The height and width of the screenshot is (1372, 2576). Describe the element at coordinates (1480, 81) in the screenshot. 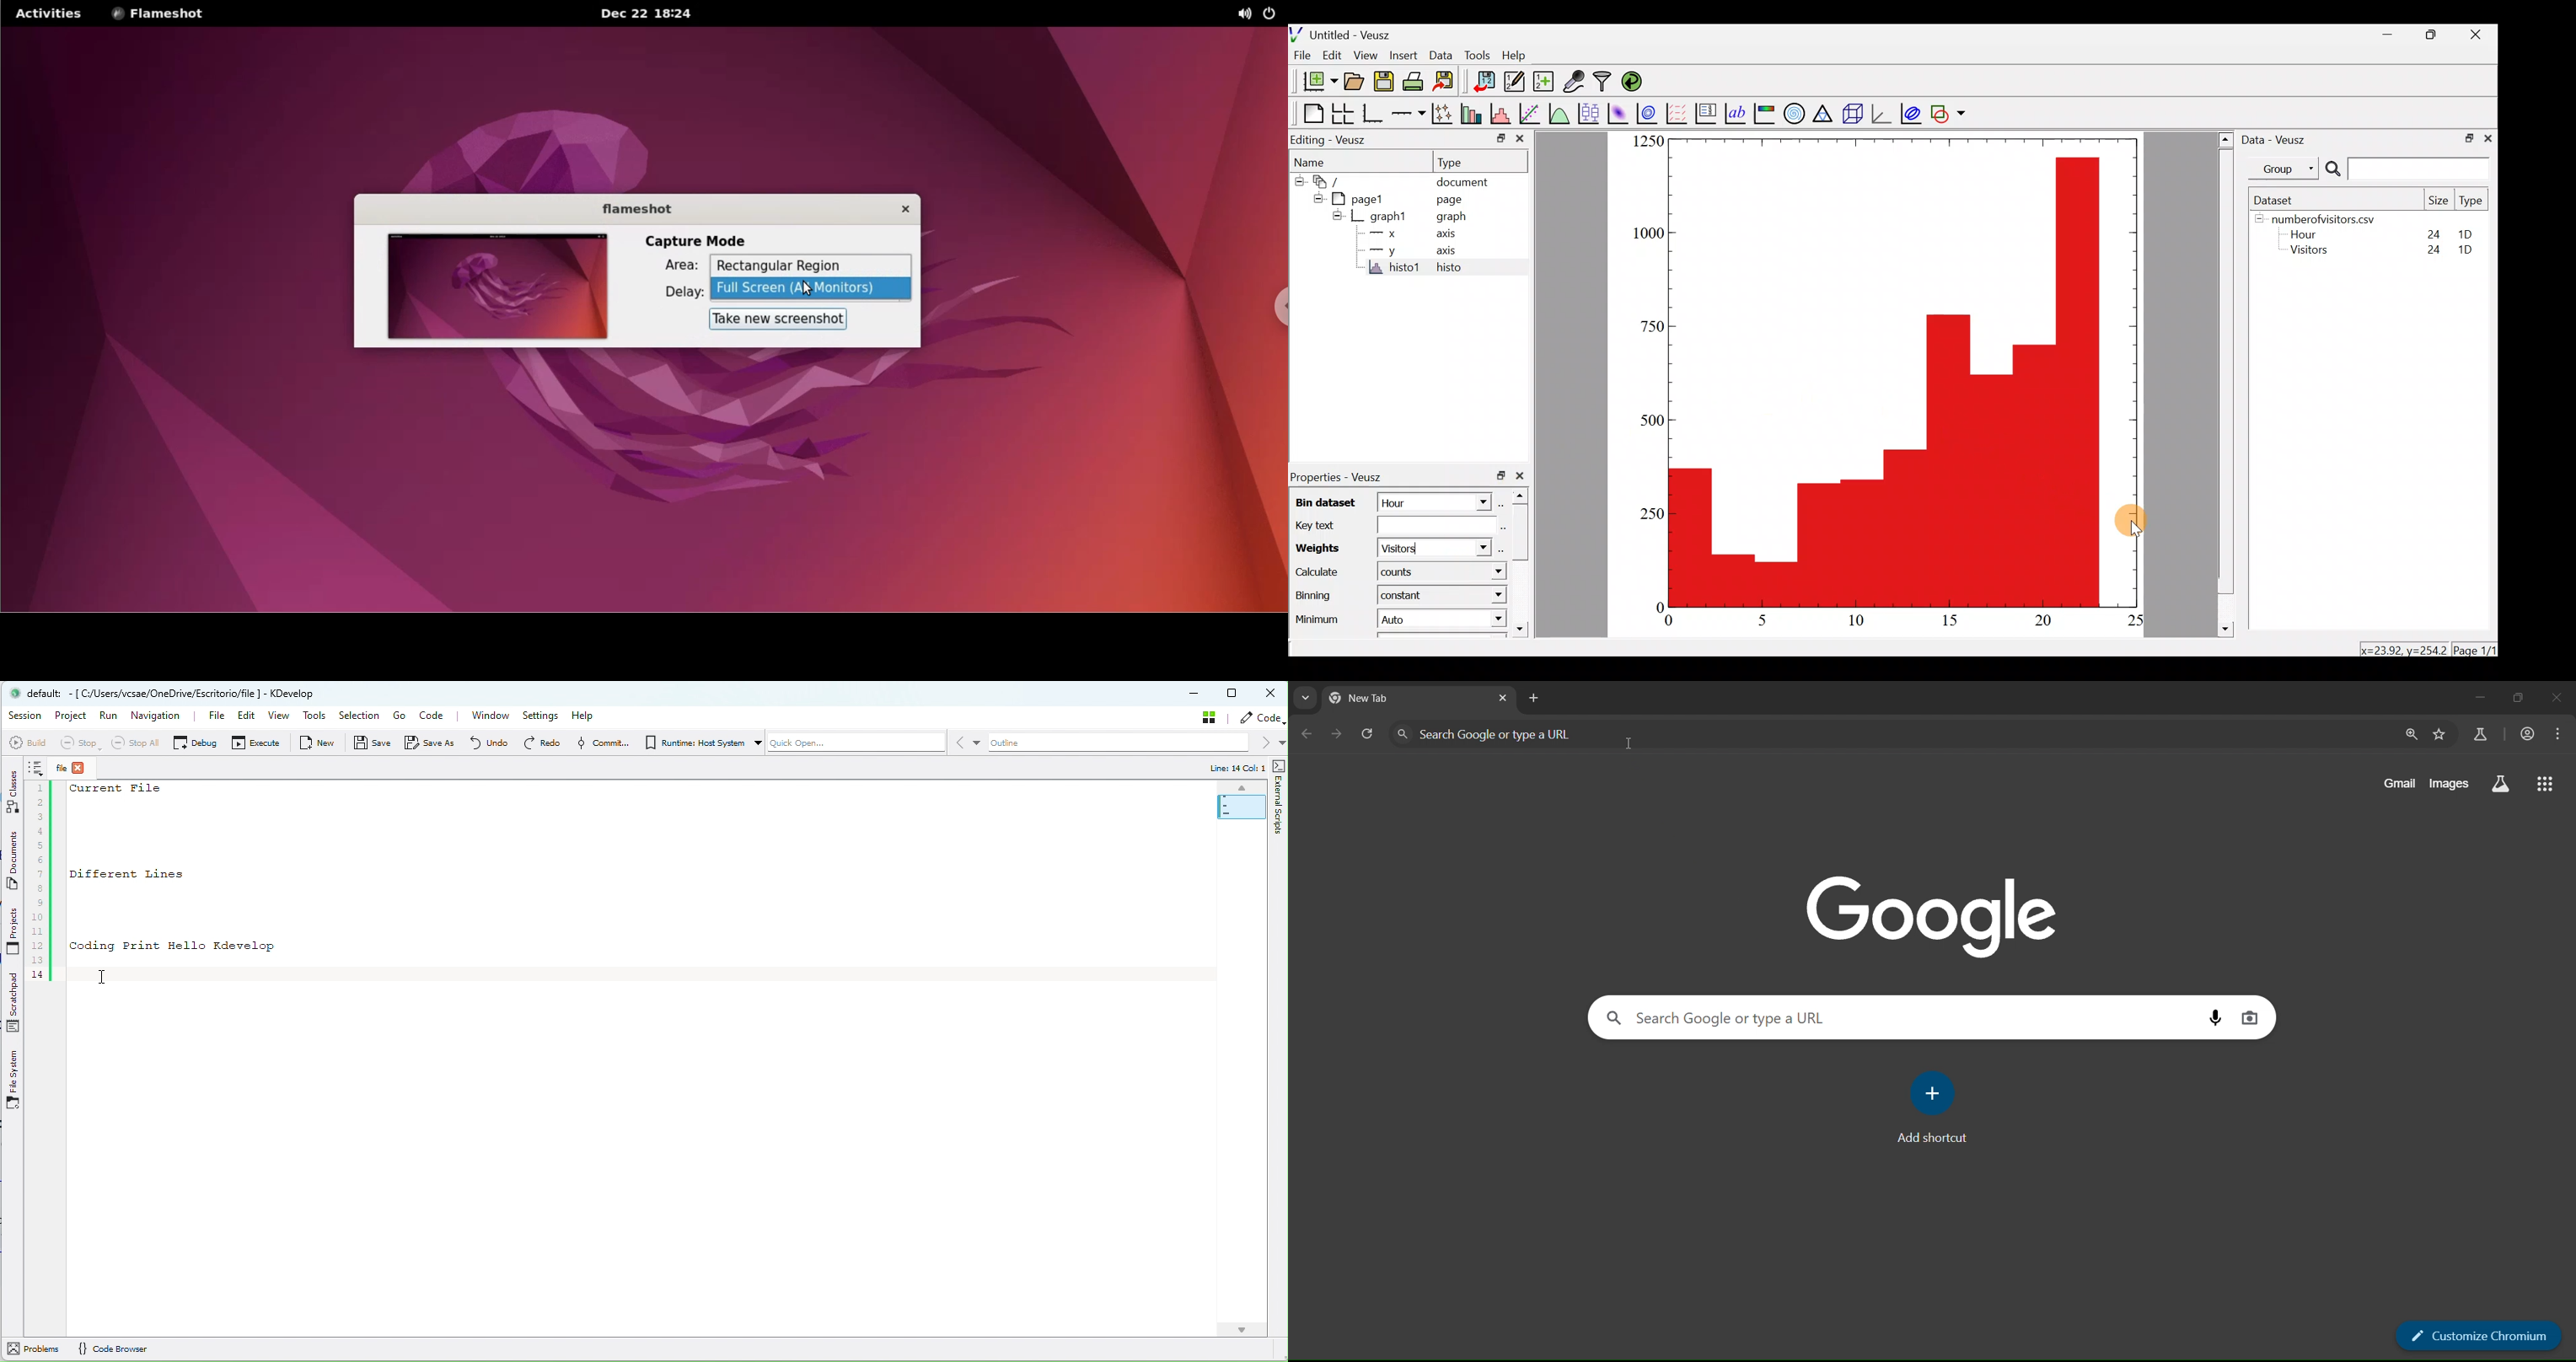

I see `import data into Veusz` at that location.